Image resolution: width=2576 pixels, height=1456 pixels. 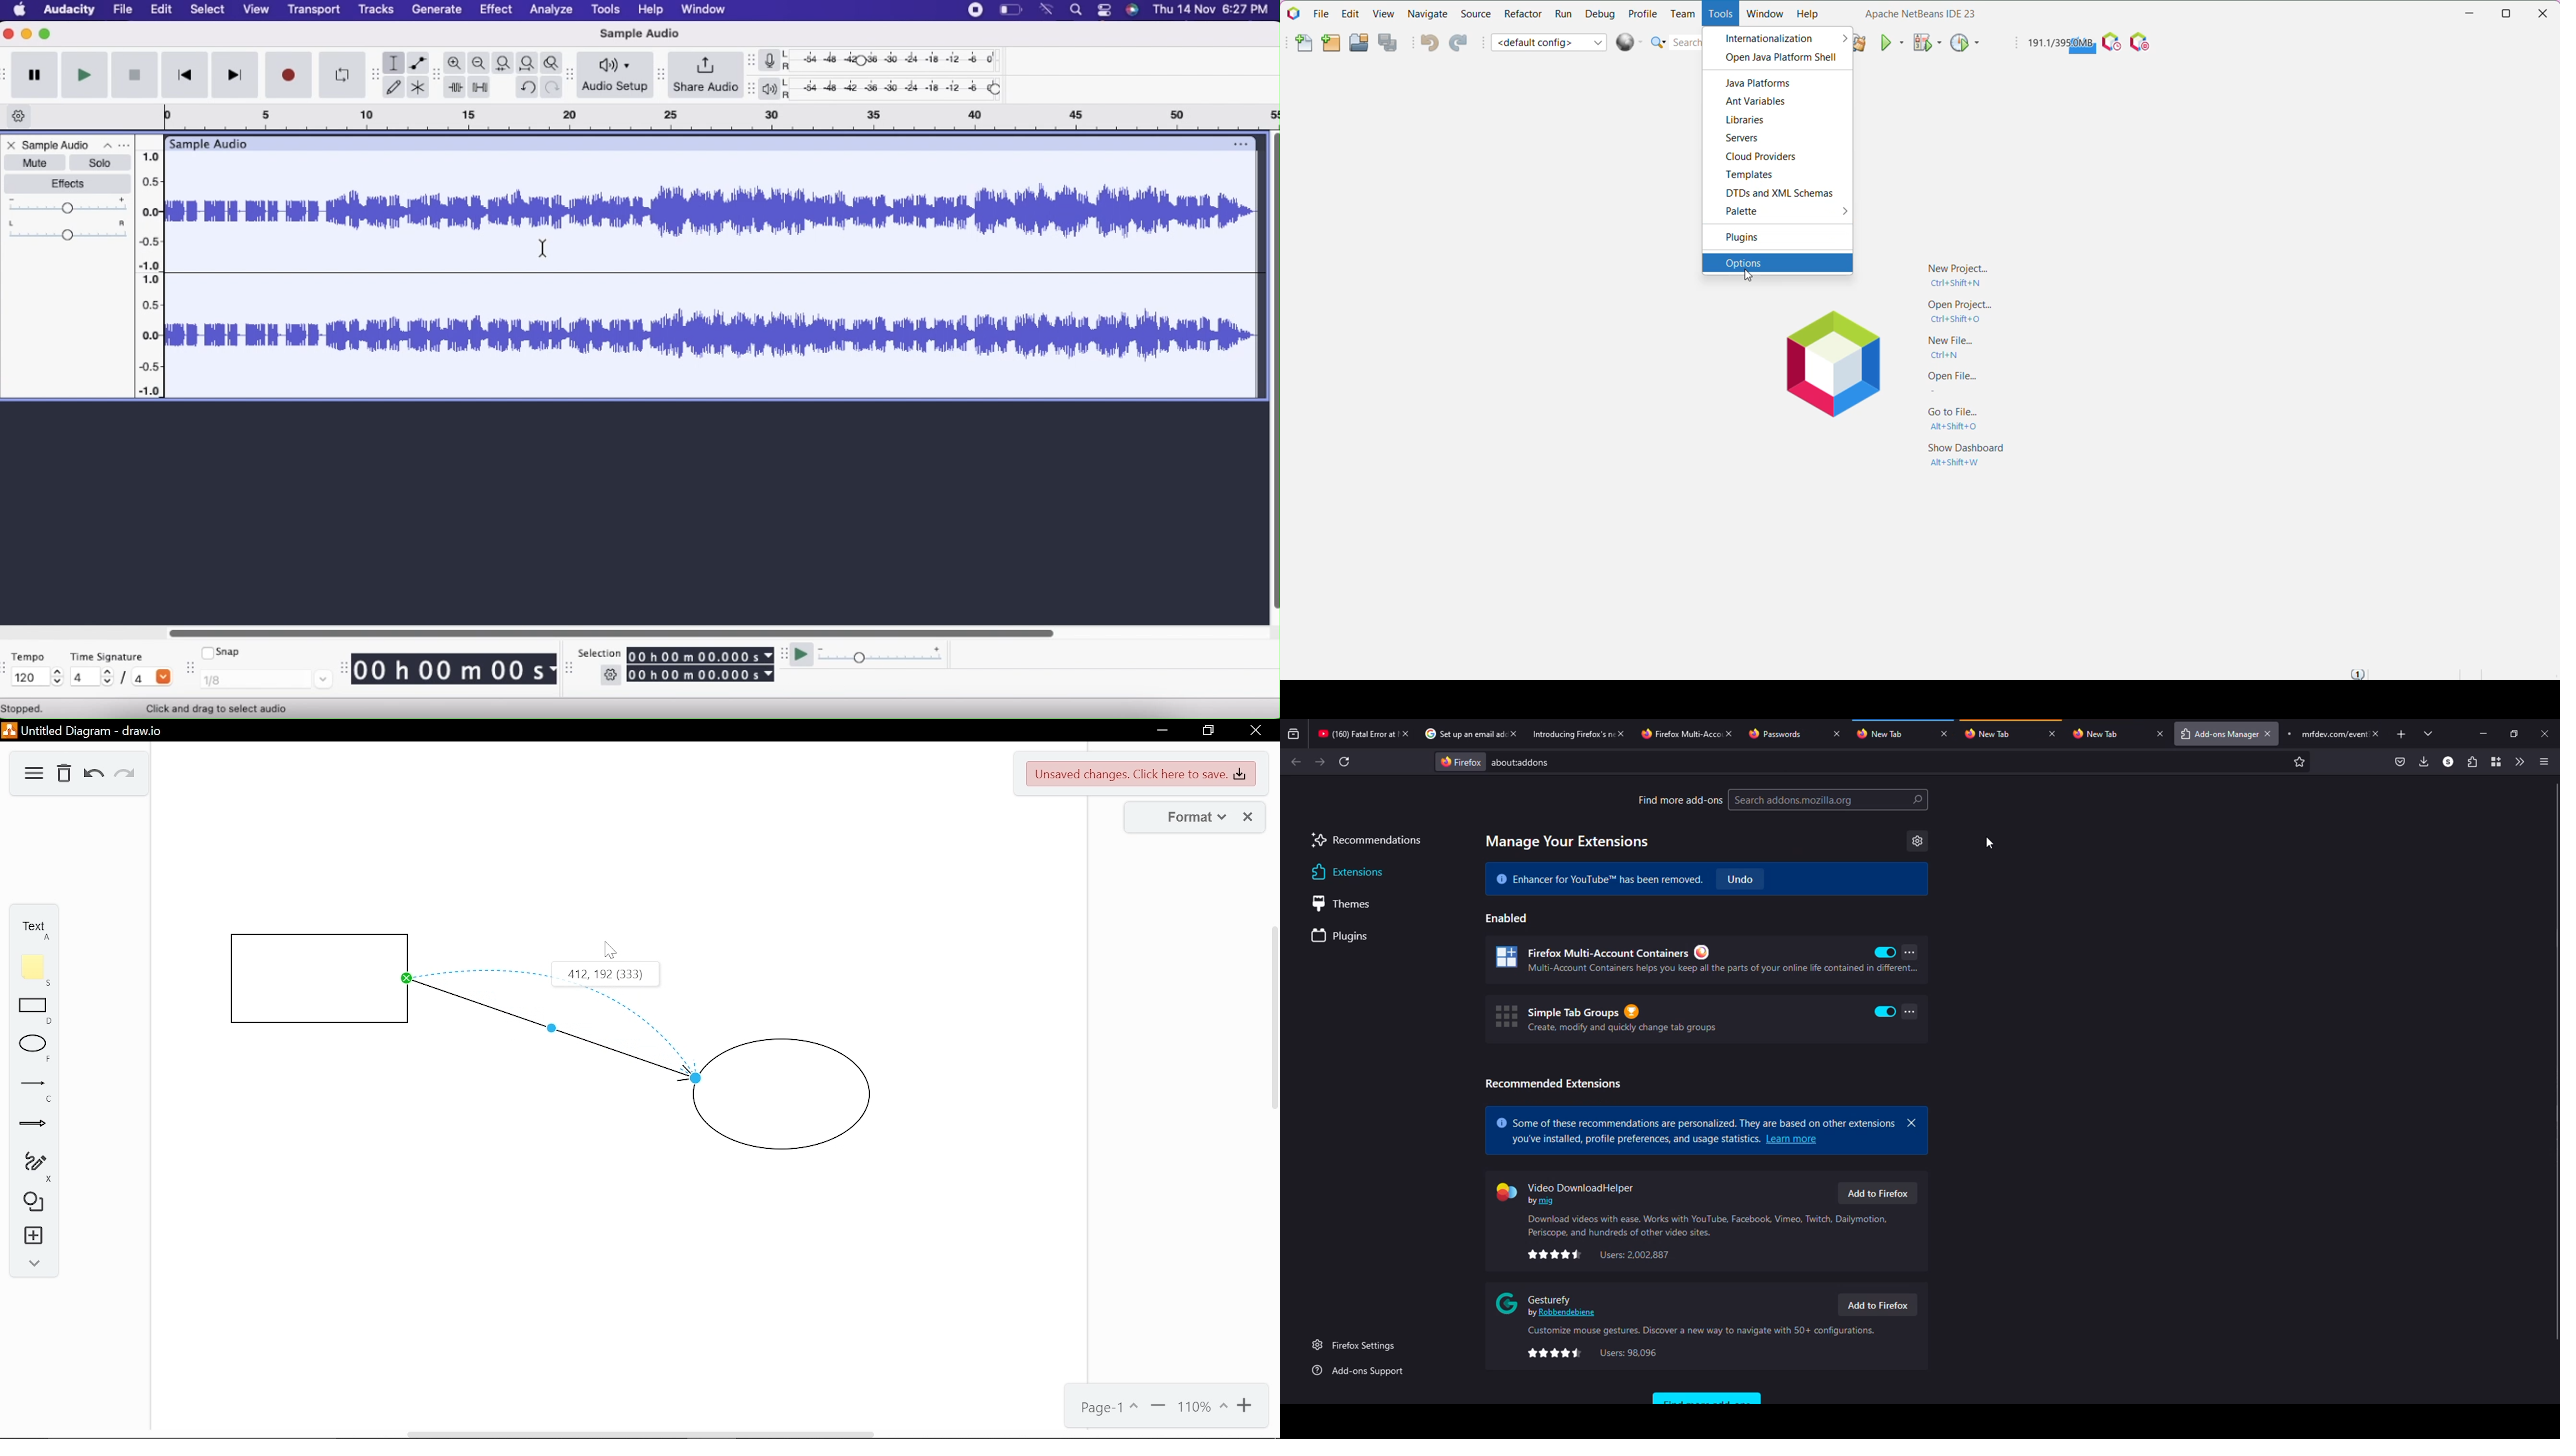 What do you see at coordinates (787, 1094) in the screenshot?
I see `Circle shape` at bounding box center [787, 1094].